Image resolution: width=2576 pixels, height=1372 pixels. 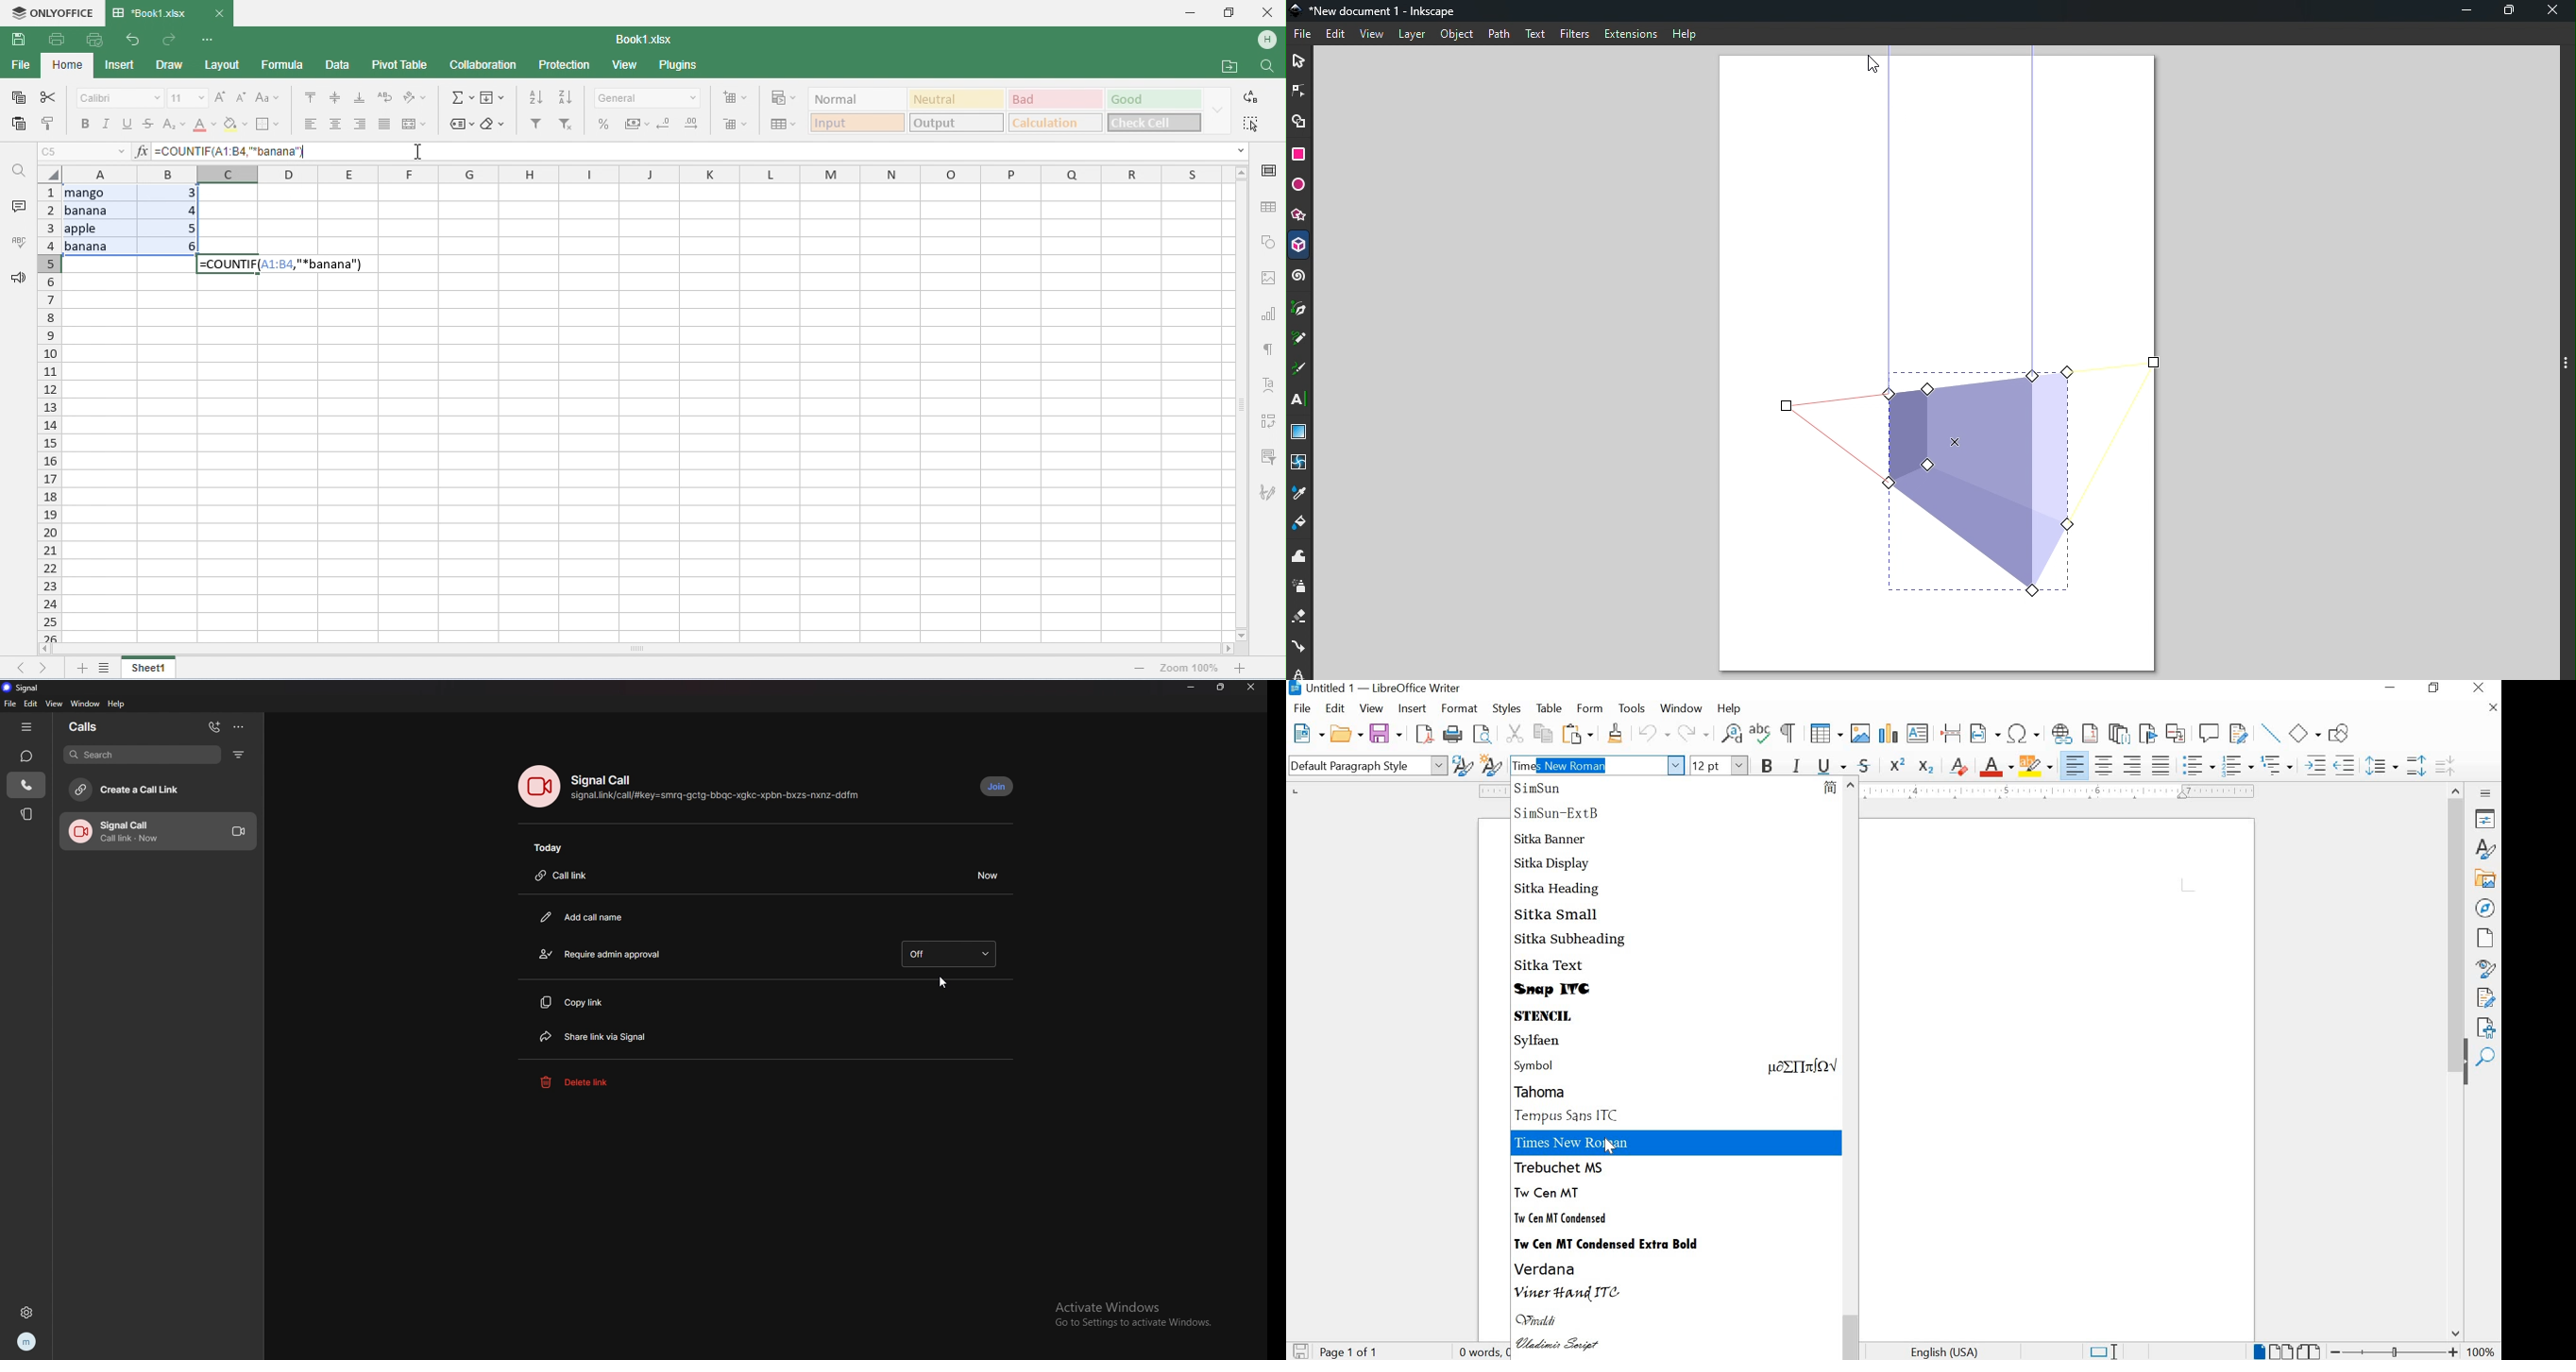 What do you see at coordinates (1787, 733) in the screenshot?
I see `TOGGLE FORMATTING MARKS` at bounding box center [1787, 733].